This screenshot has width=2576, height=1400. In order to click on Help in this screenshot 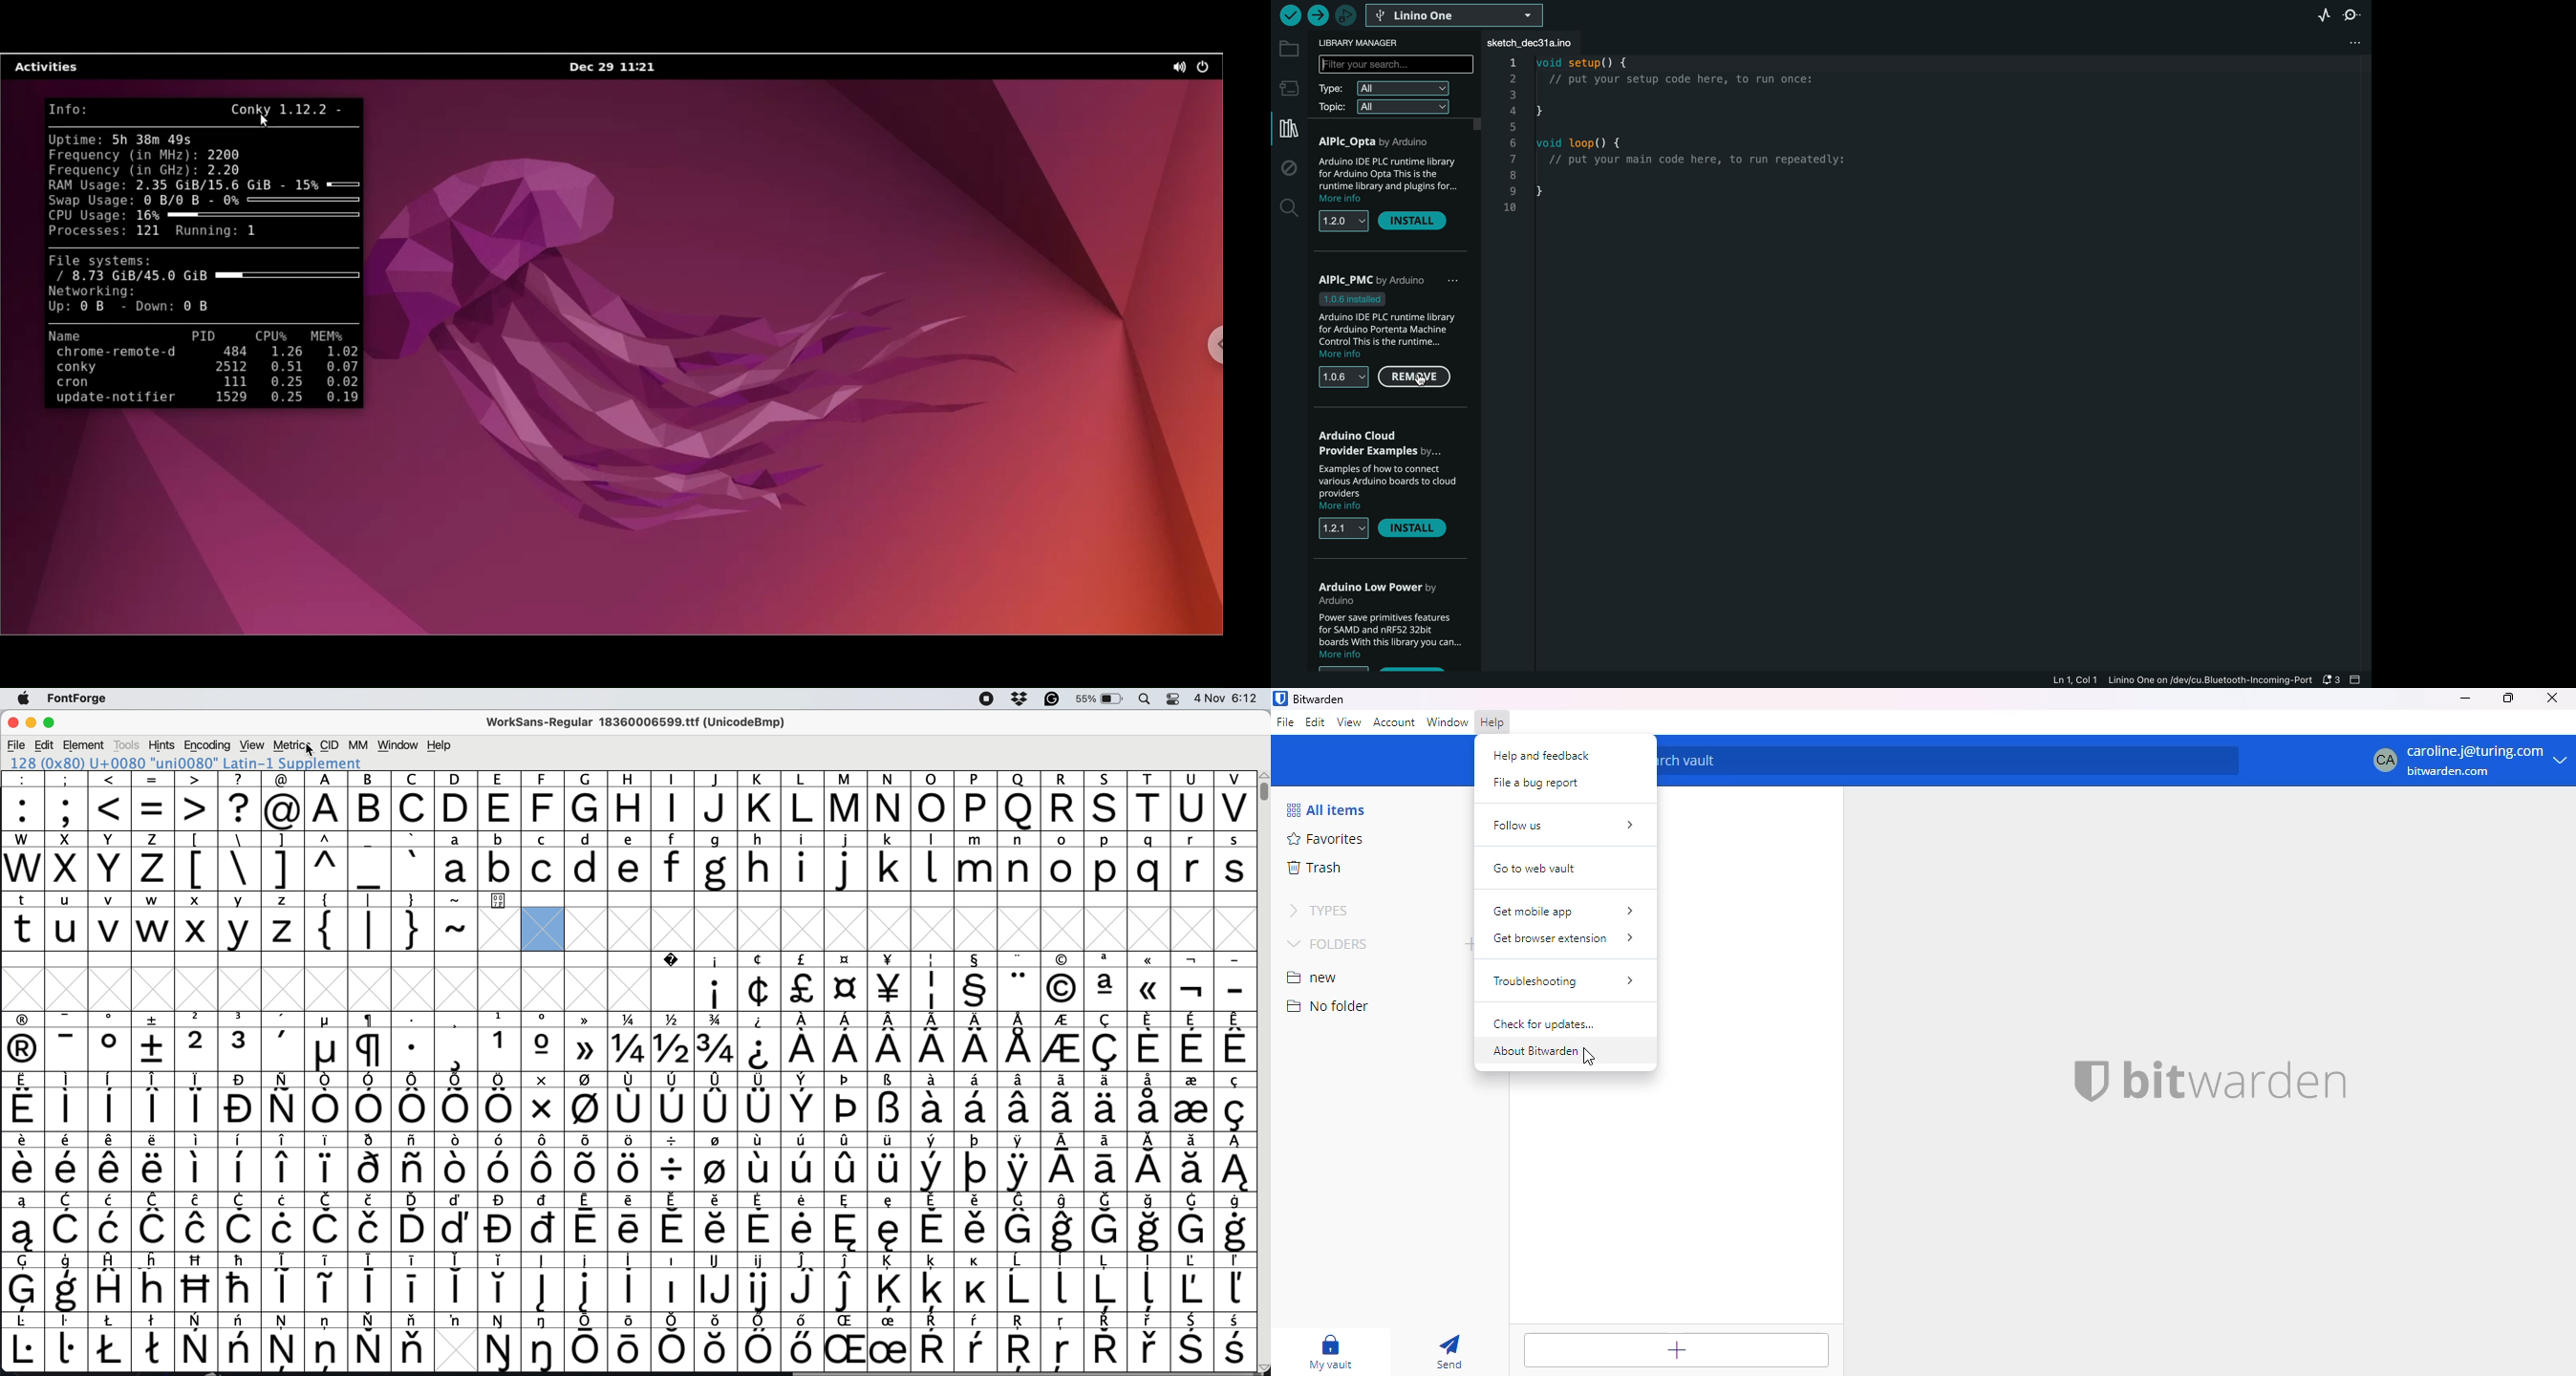, I will do `click(438, 745)`.